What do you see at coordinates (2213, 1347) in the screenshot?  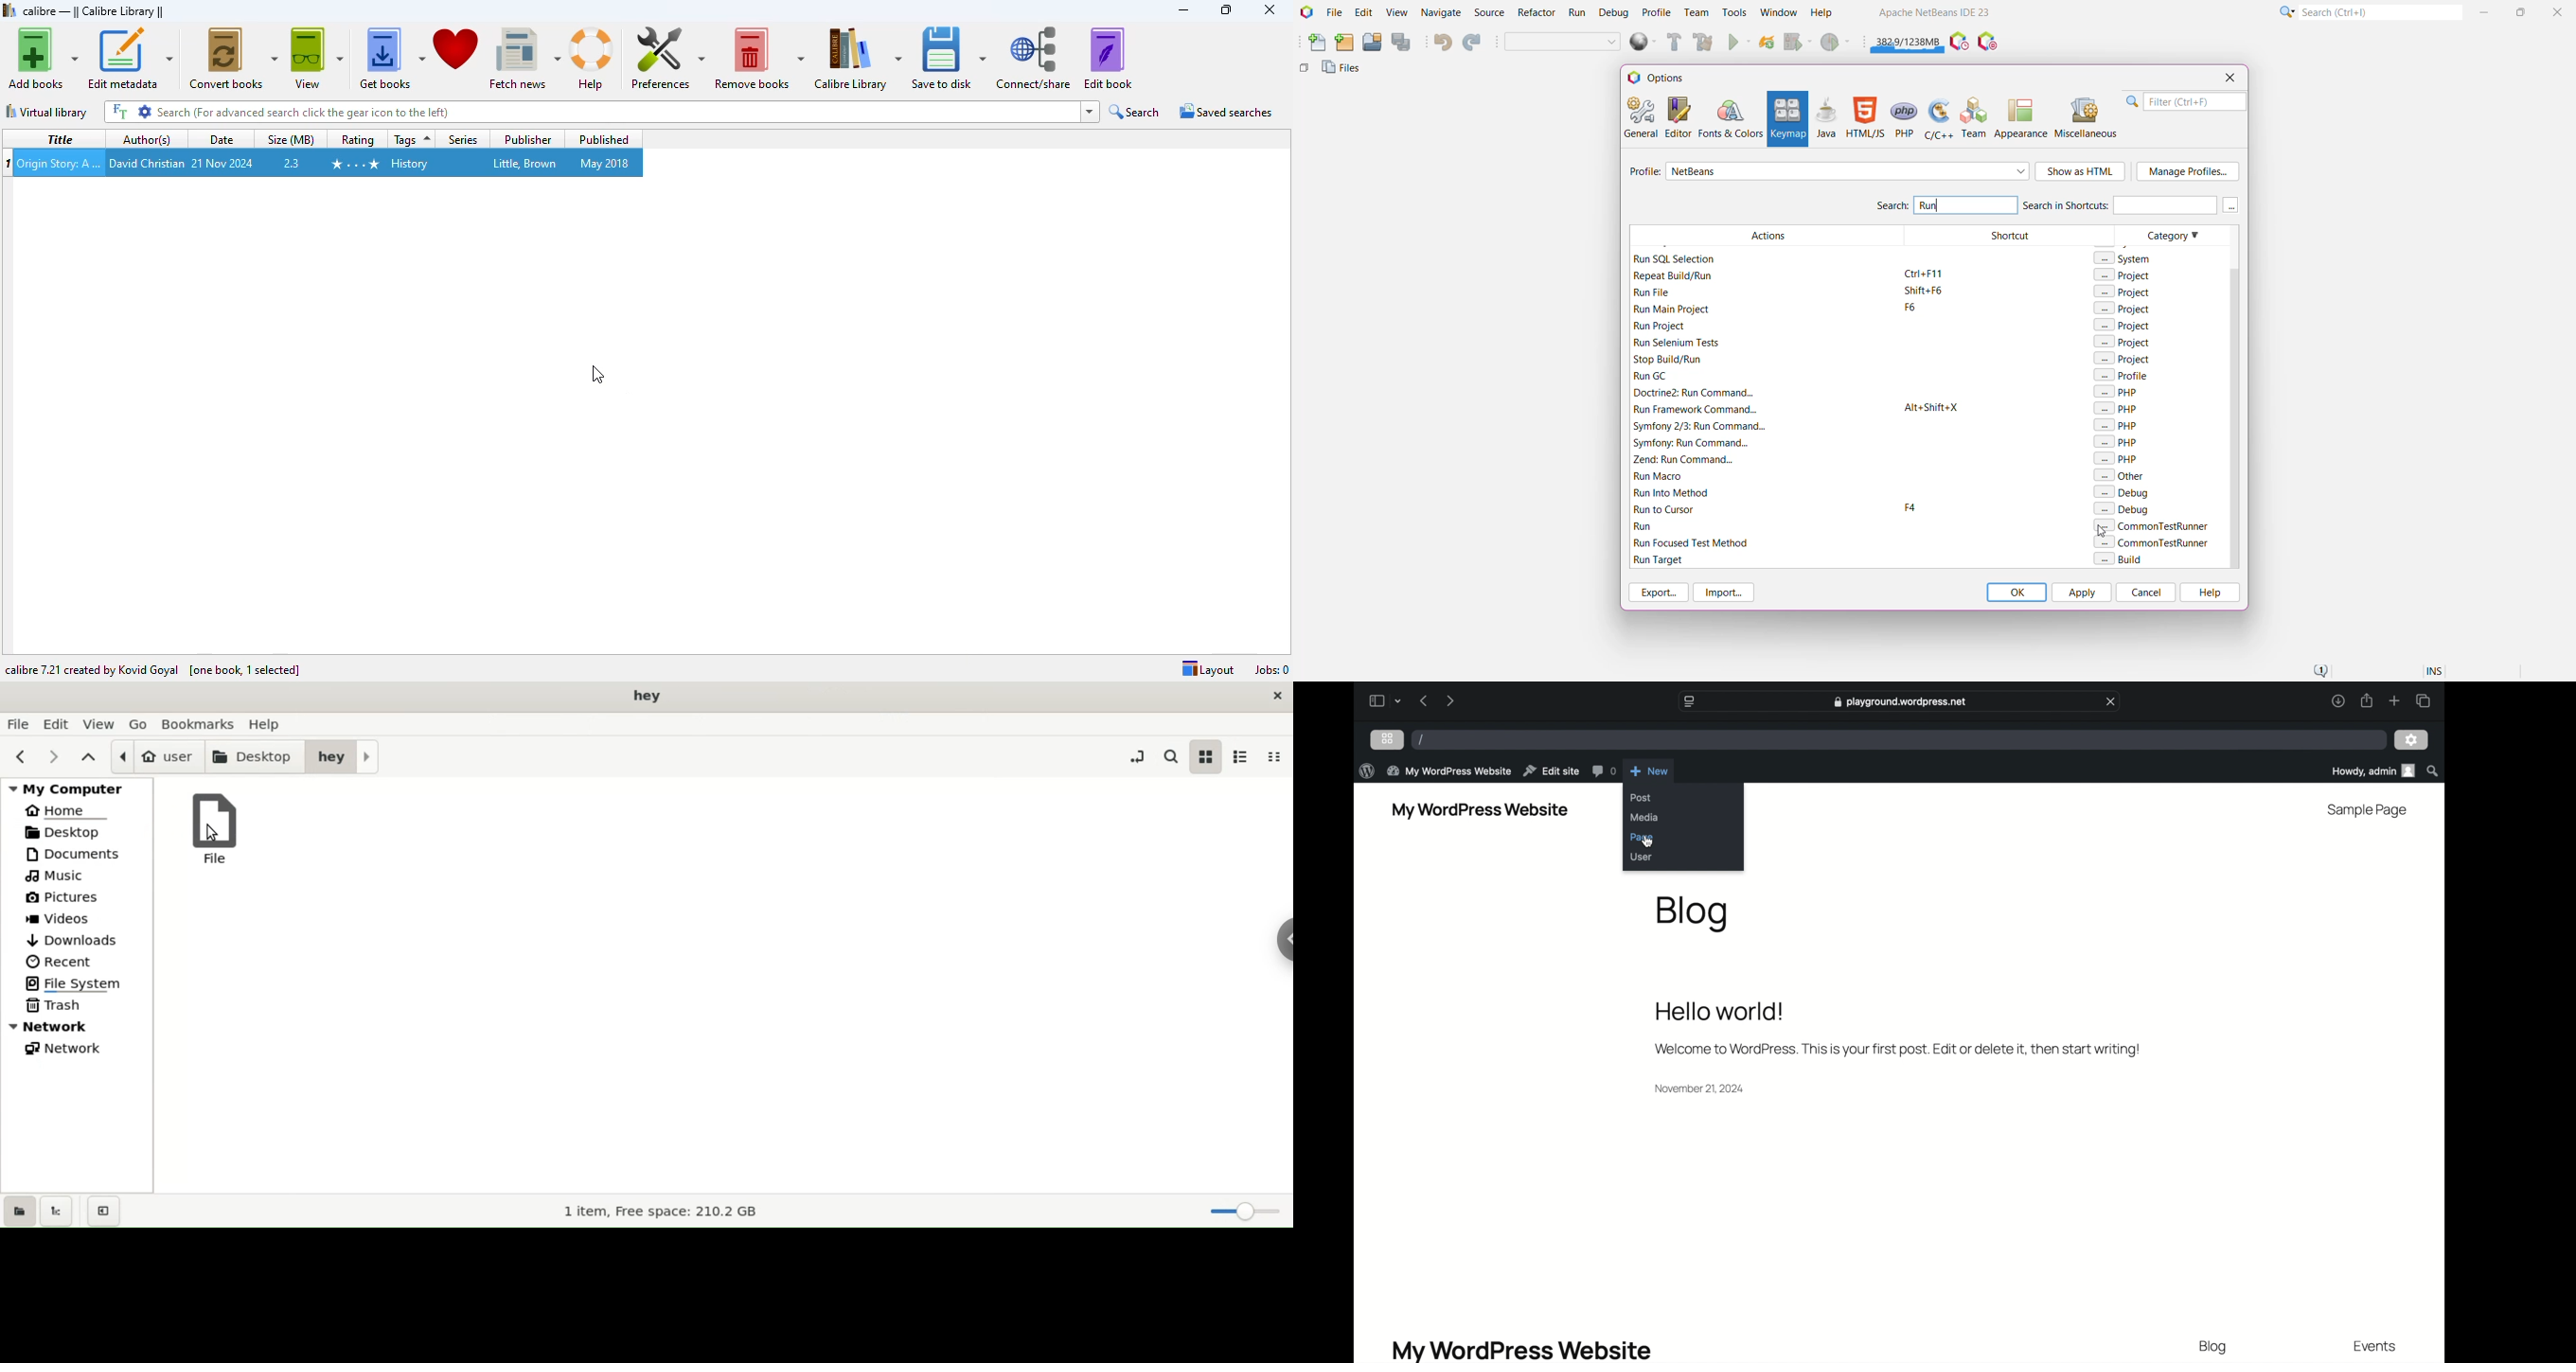 I see `blog` at bounding box center [2213, 1347].